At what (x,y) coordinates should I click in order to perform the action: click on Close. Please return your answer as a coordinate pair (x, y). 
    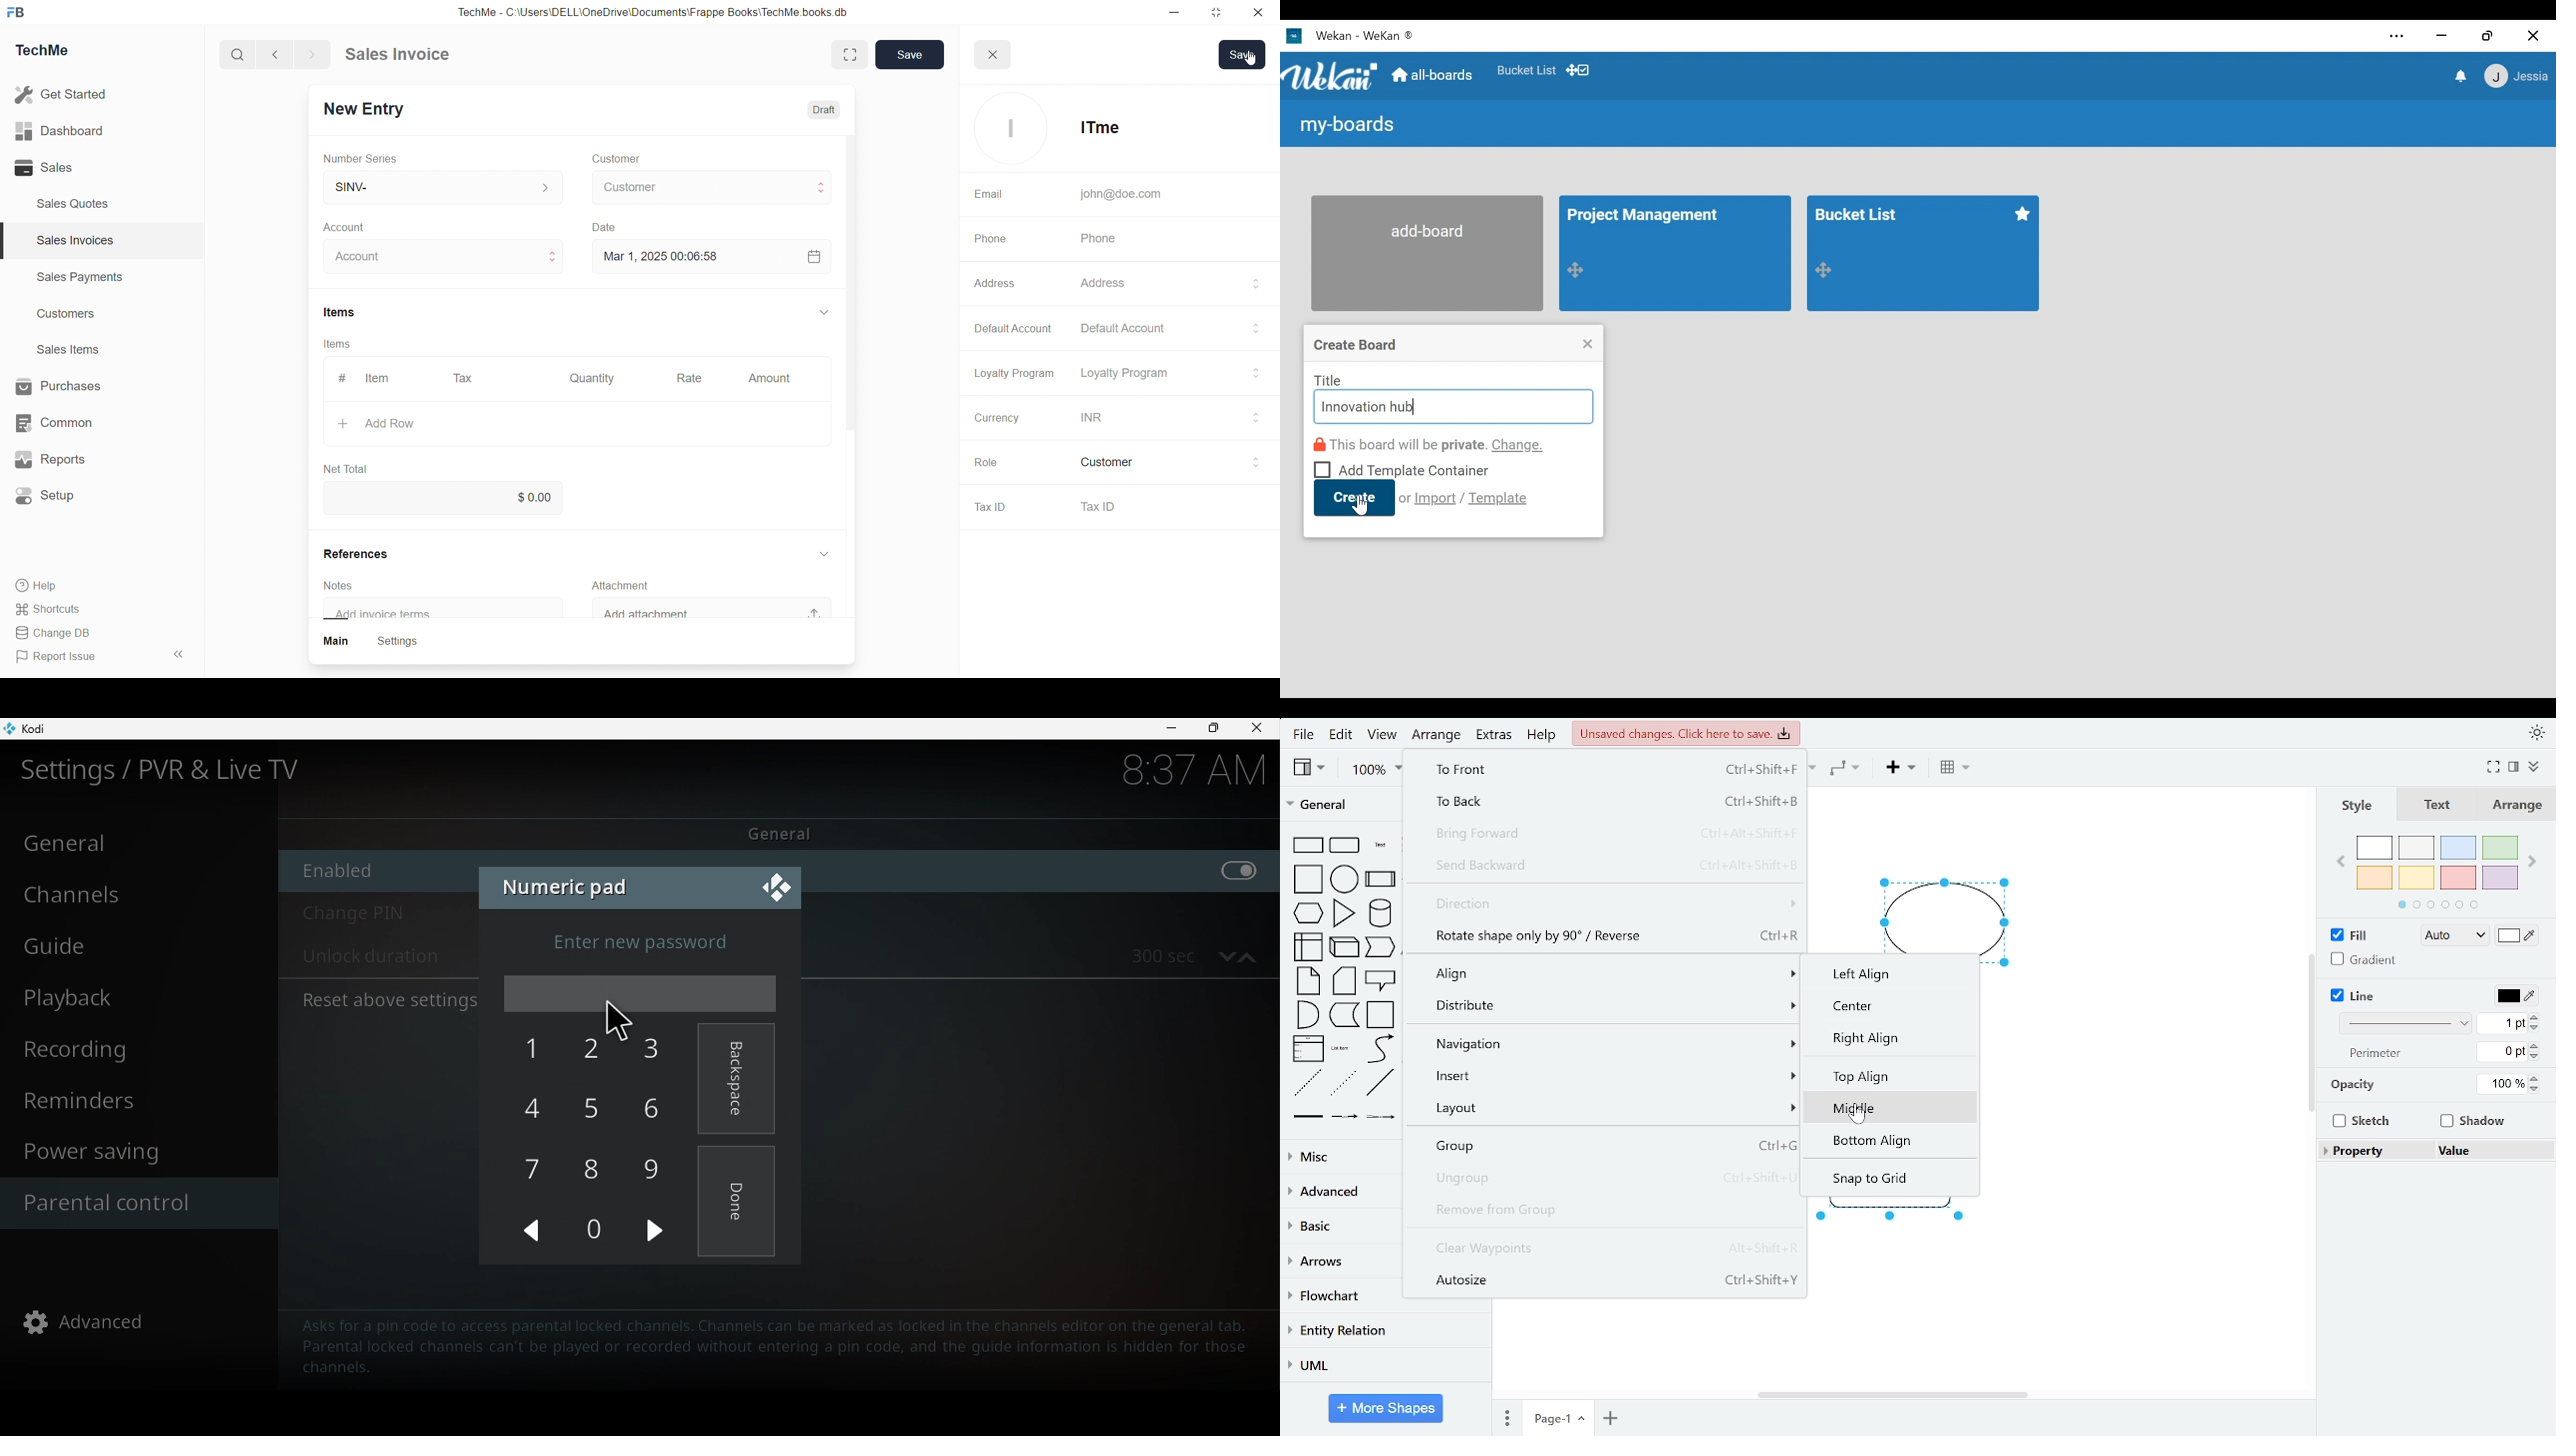
    Looking at the image, I should click on (1261, 15).